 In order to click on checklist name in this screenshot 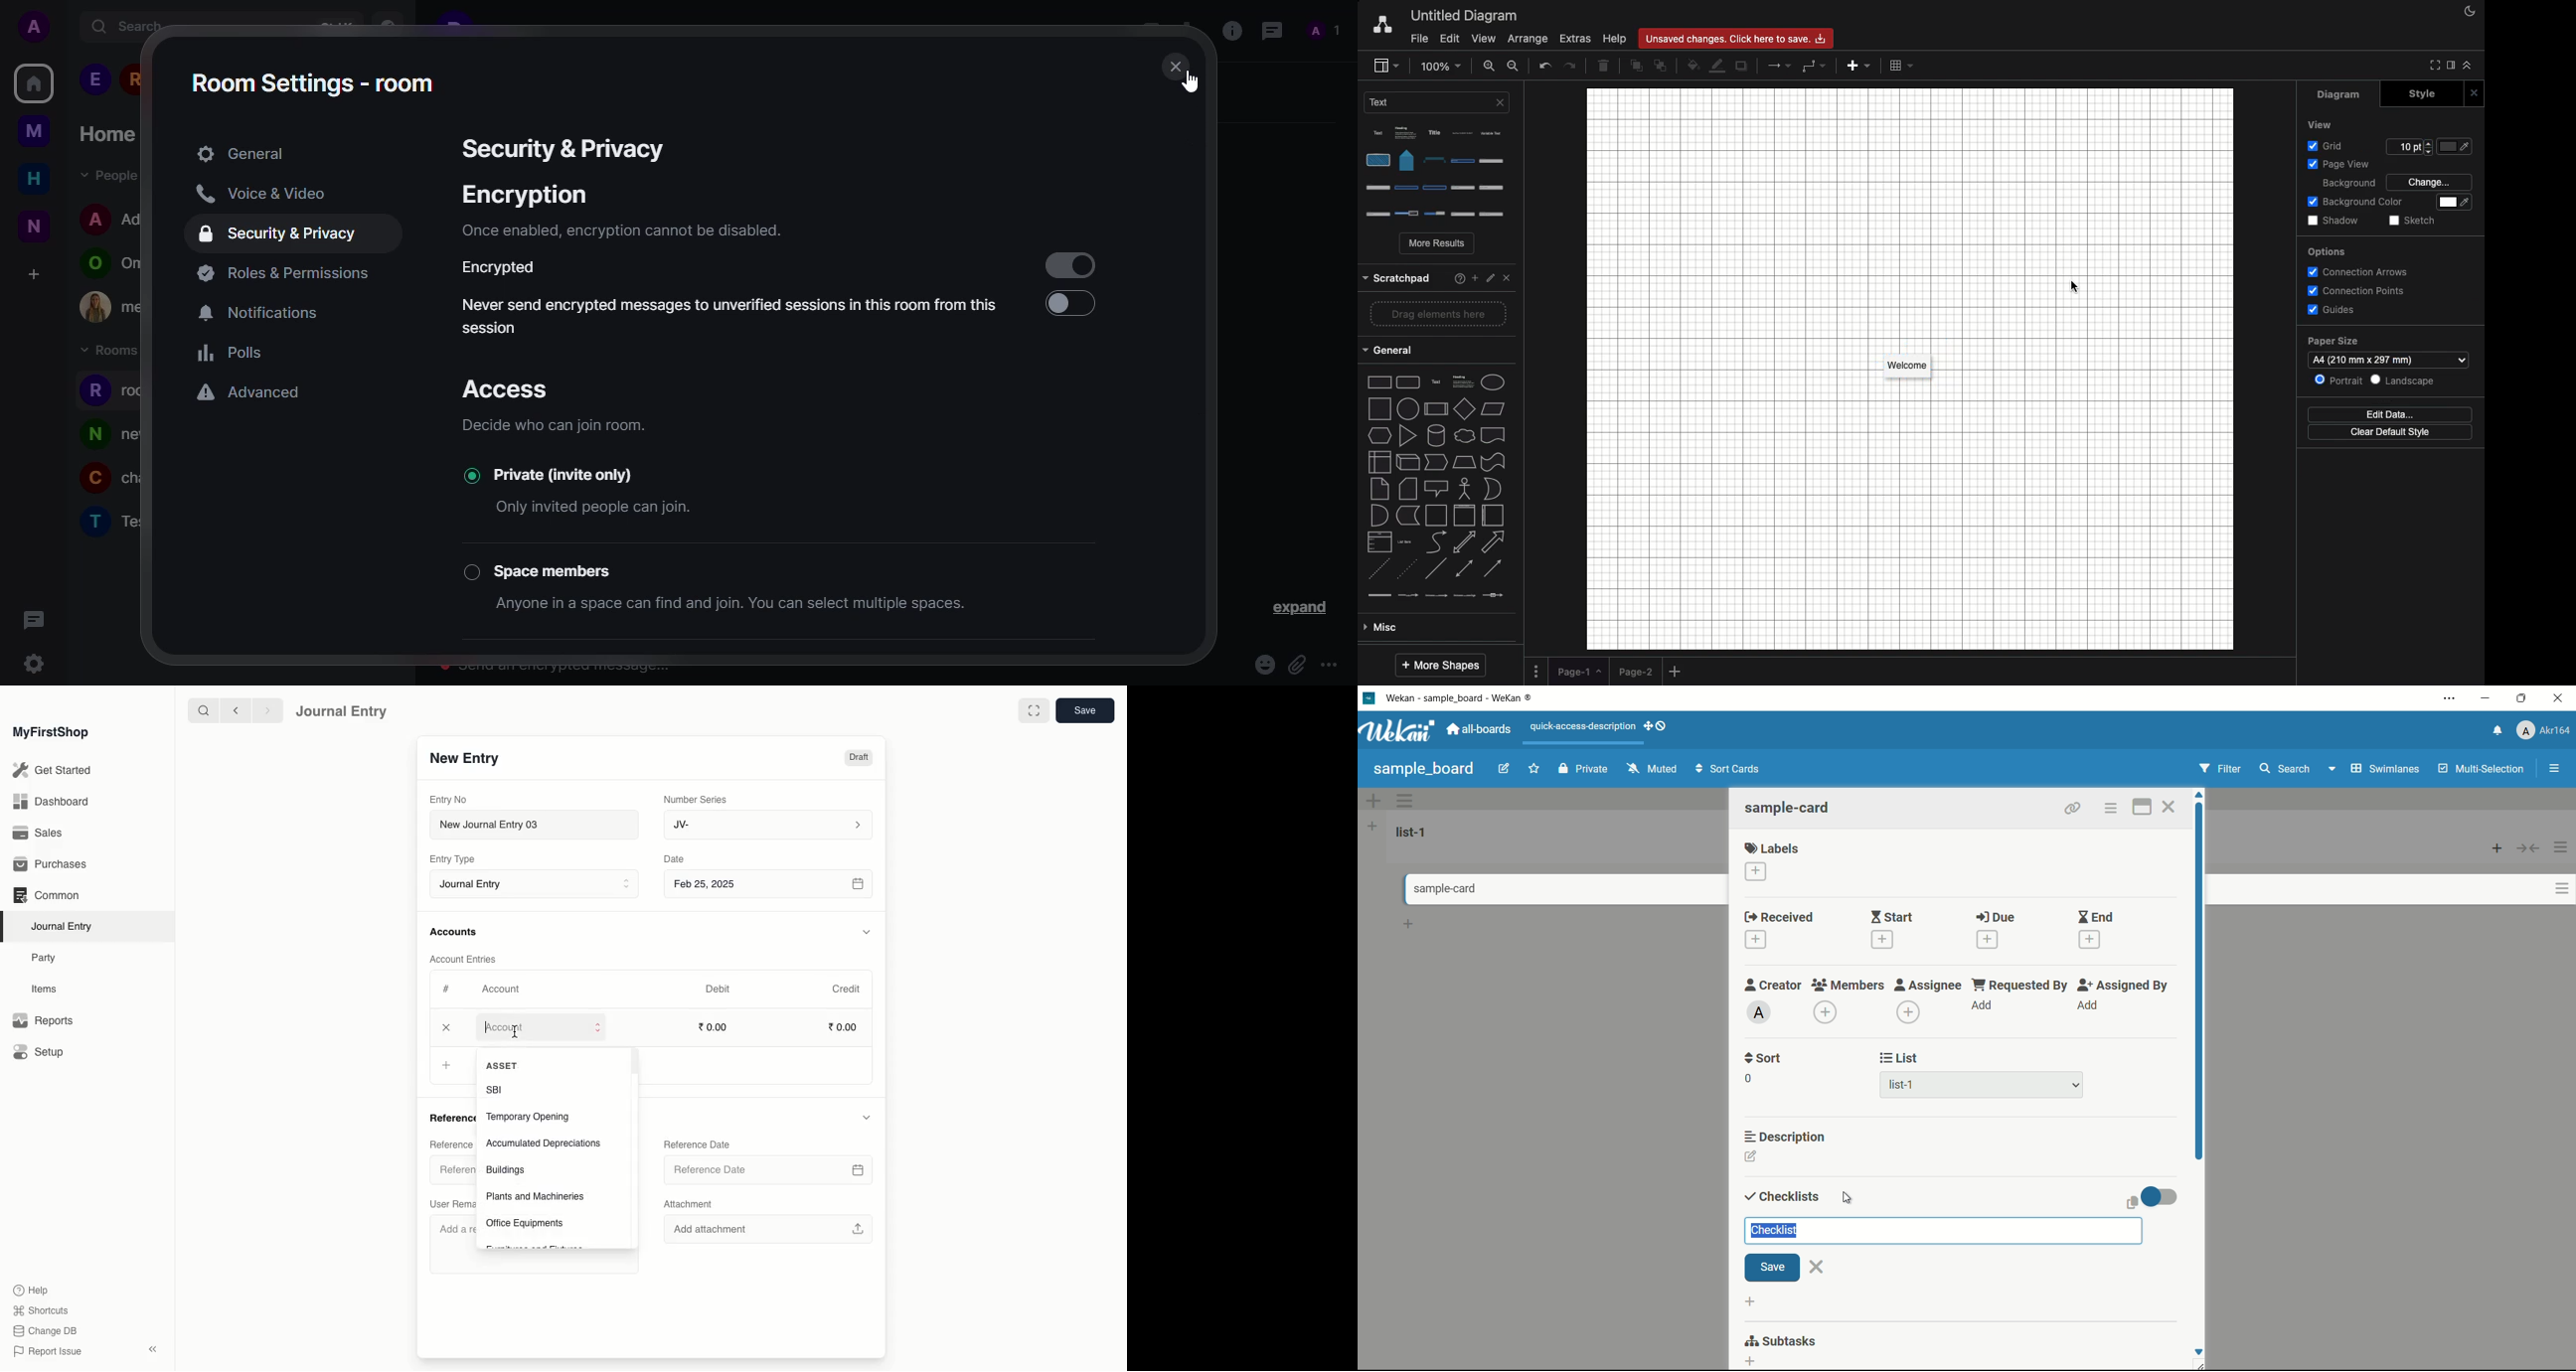, I will do `click(1778, 1230)`.